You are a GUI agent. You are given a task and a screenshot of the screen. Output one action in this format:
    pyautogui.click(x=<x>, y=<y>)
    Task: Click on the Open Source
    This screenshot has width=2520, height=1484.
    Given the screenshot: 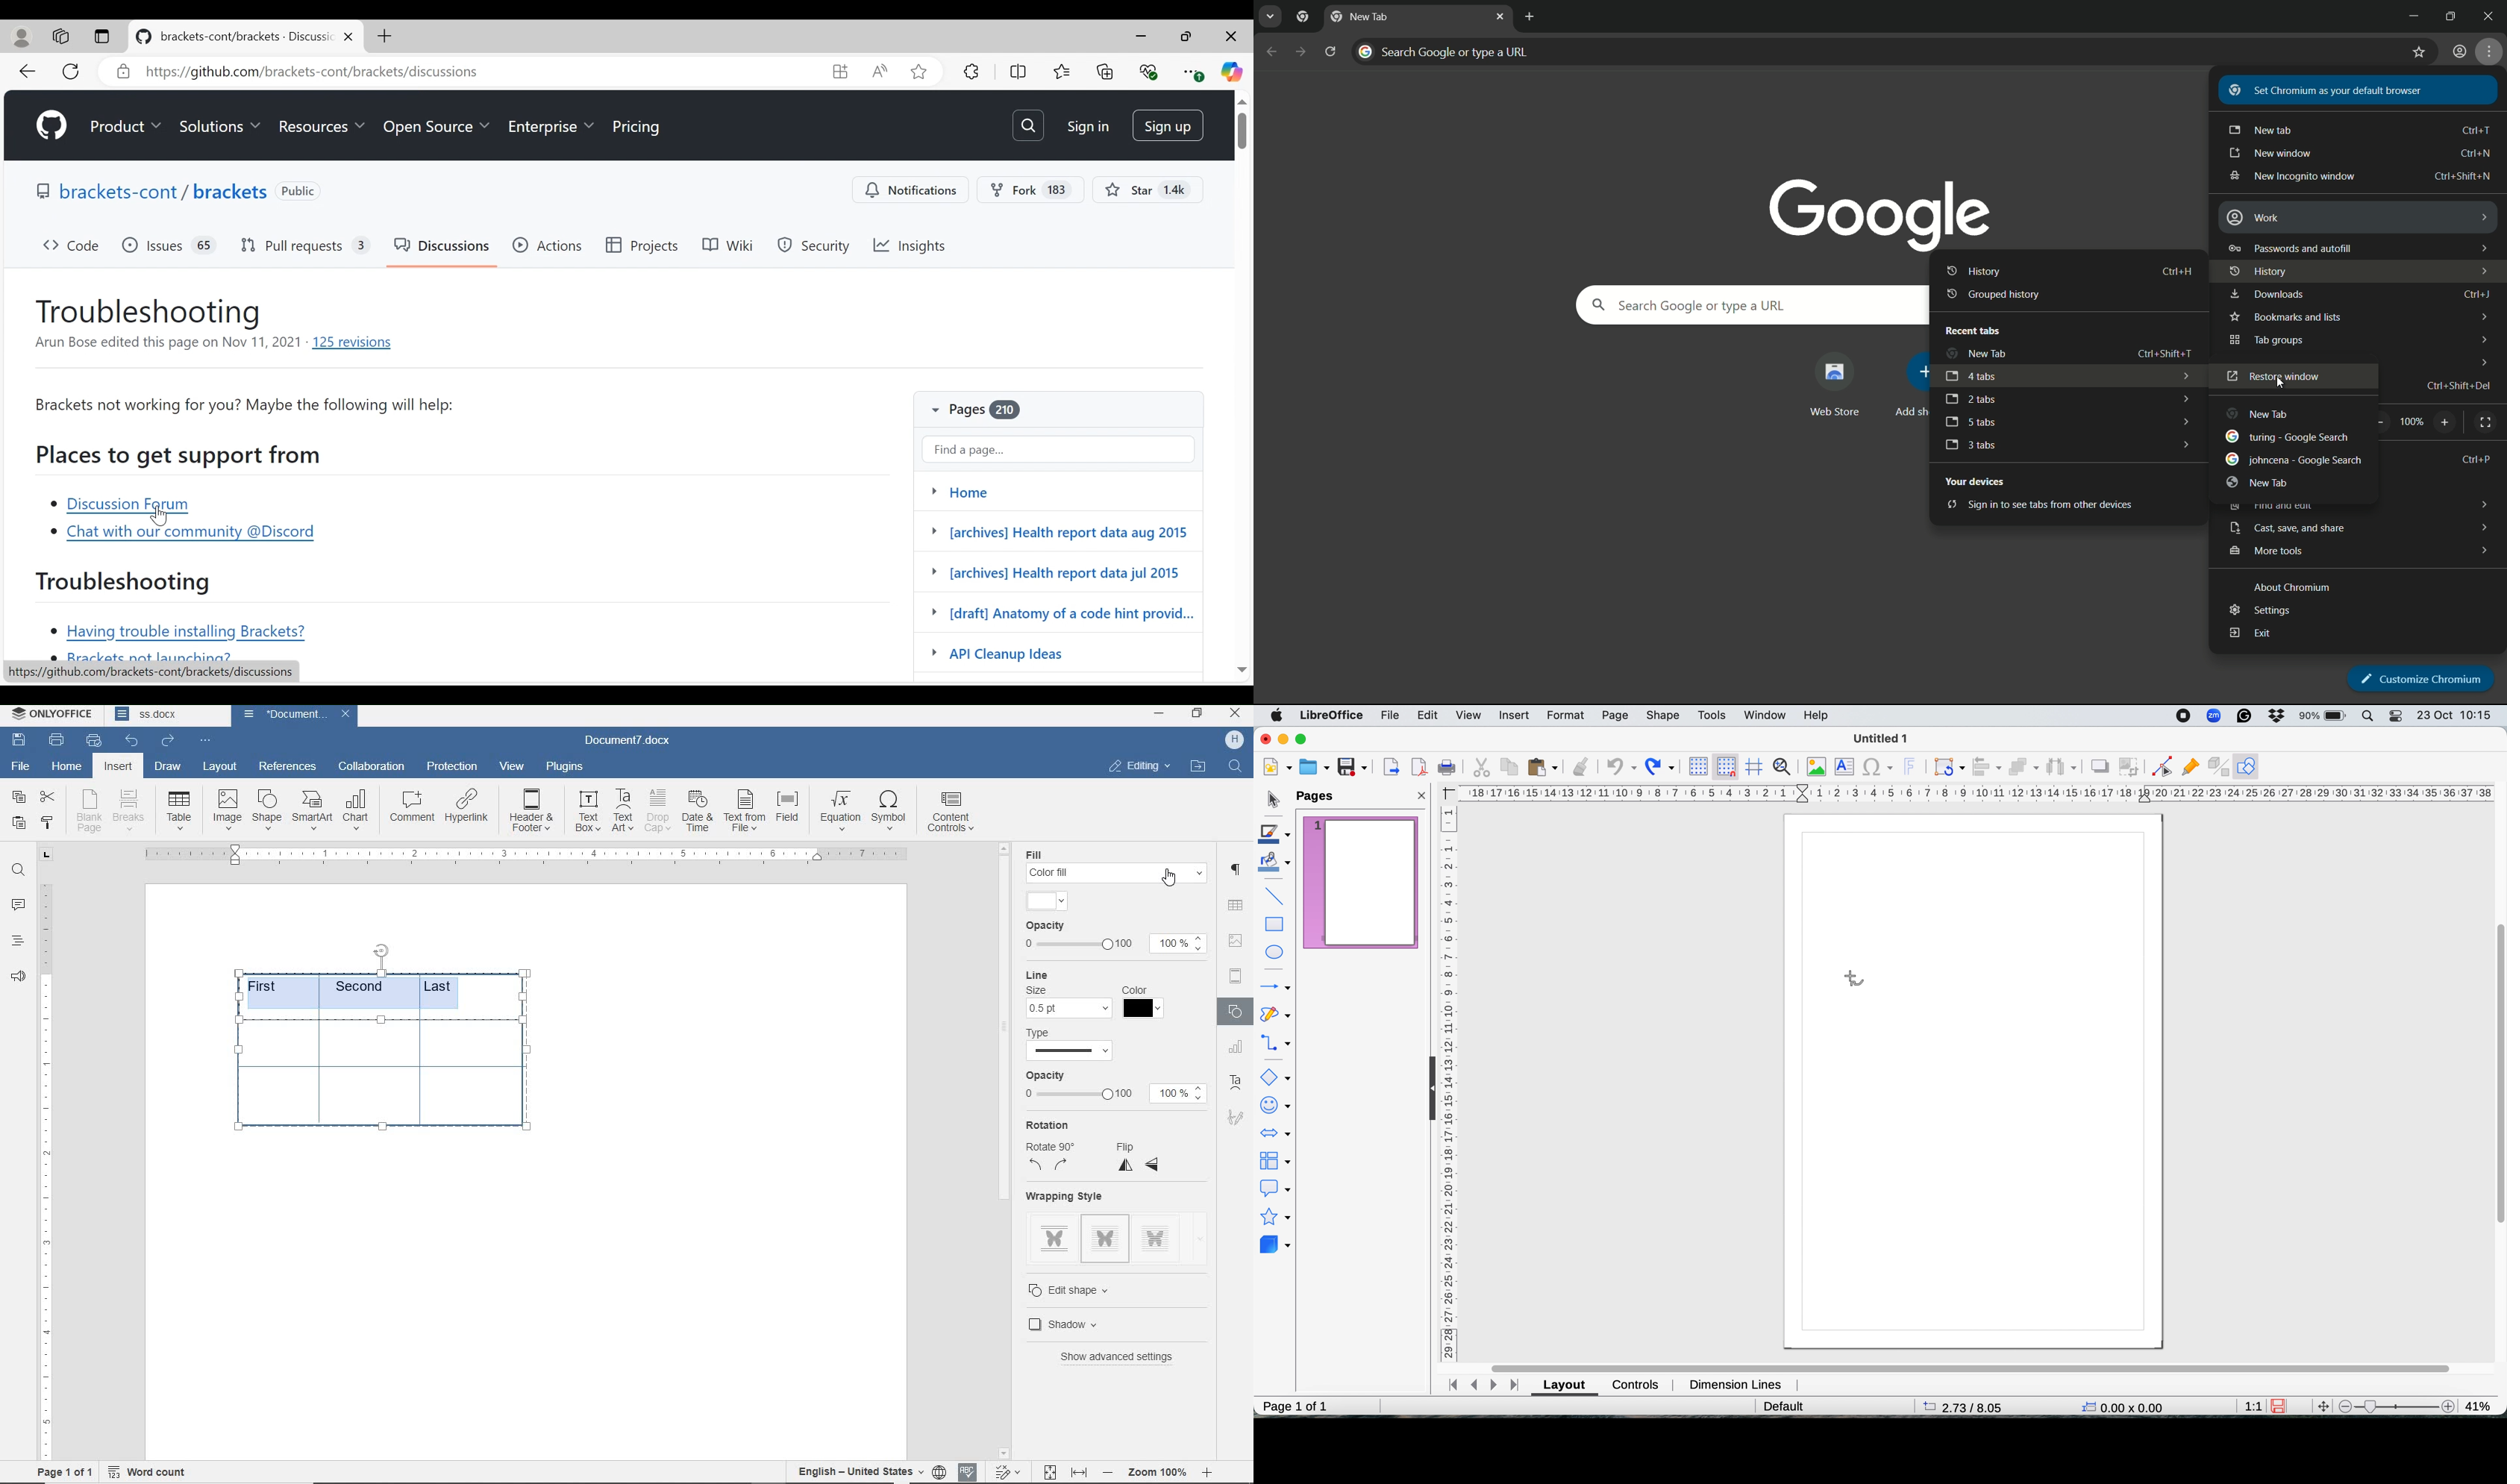 What is the action you would take?
    pyautogui.click(x=435, y=130)
    